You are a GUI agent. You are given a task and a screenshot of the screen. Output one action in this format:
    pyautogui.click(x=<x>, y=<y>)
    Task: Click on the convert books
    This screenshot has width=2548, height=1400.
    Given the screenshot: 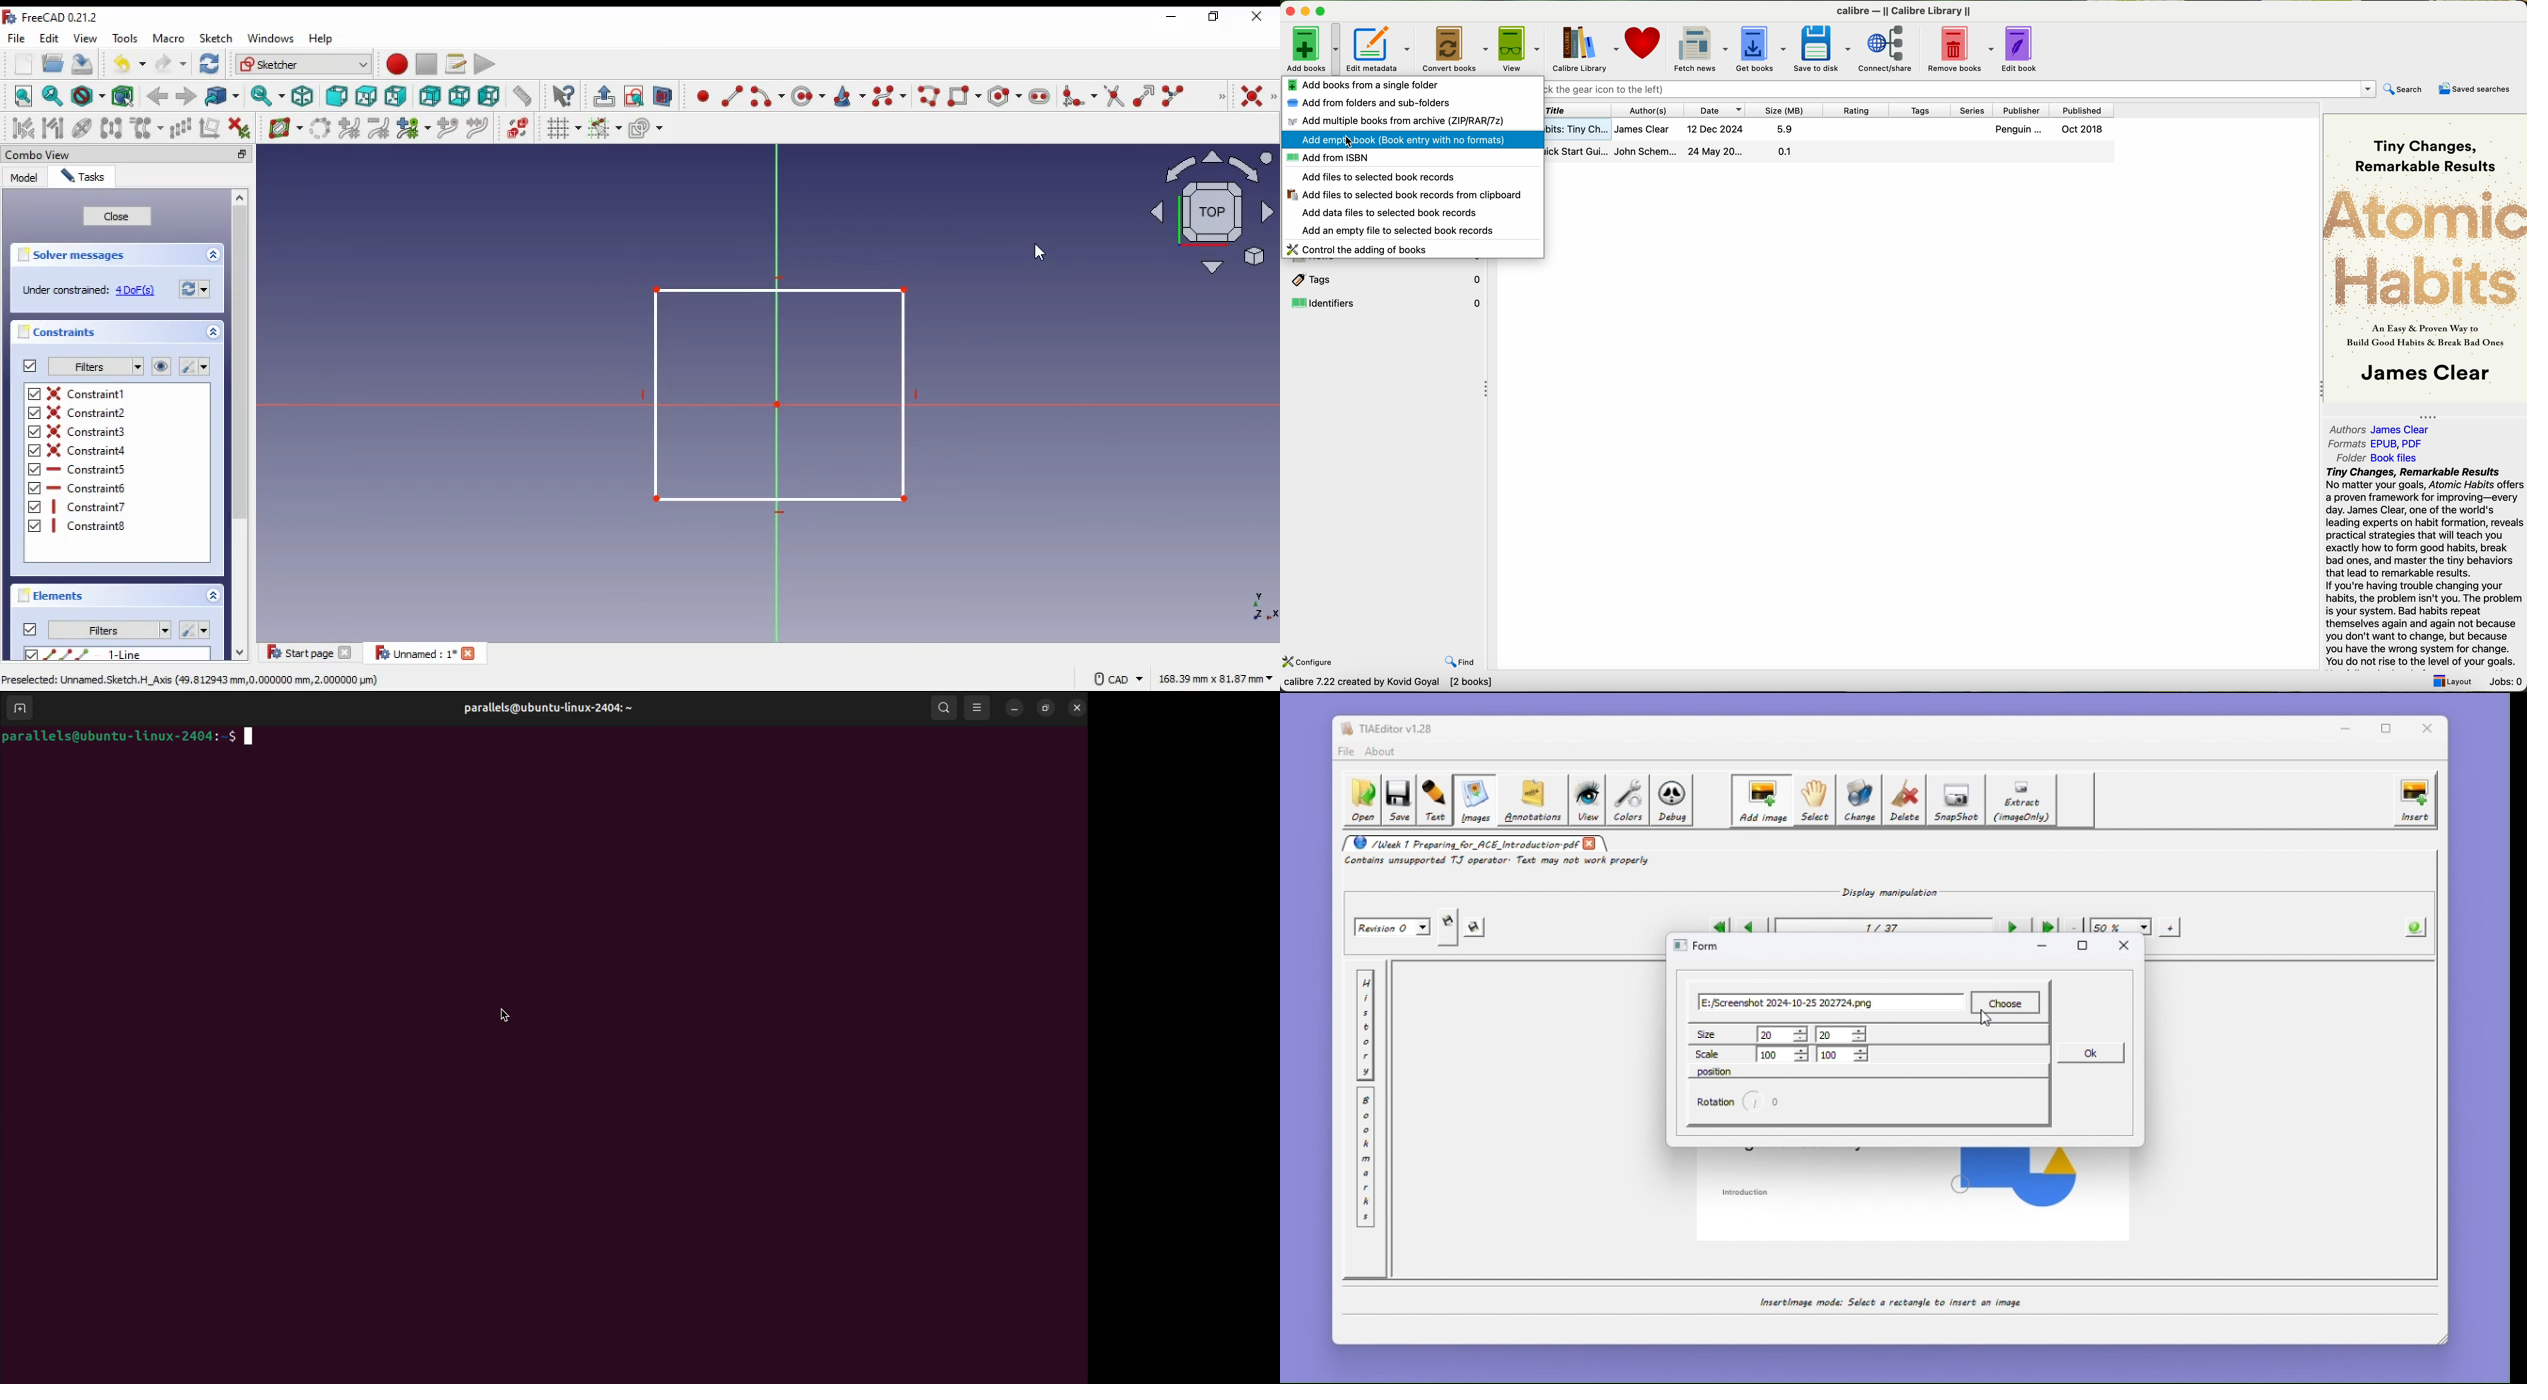 What is the action you would take?
    pyautogui.click(x=1454, y=48)
    